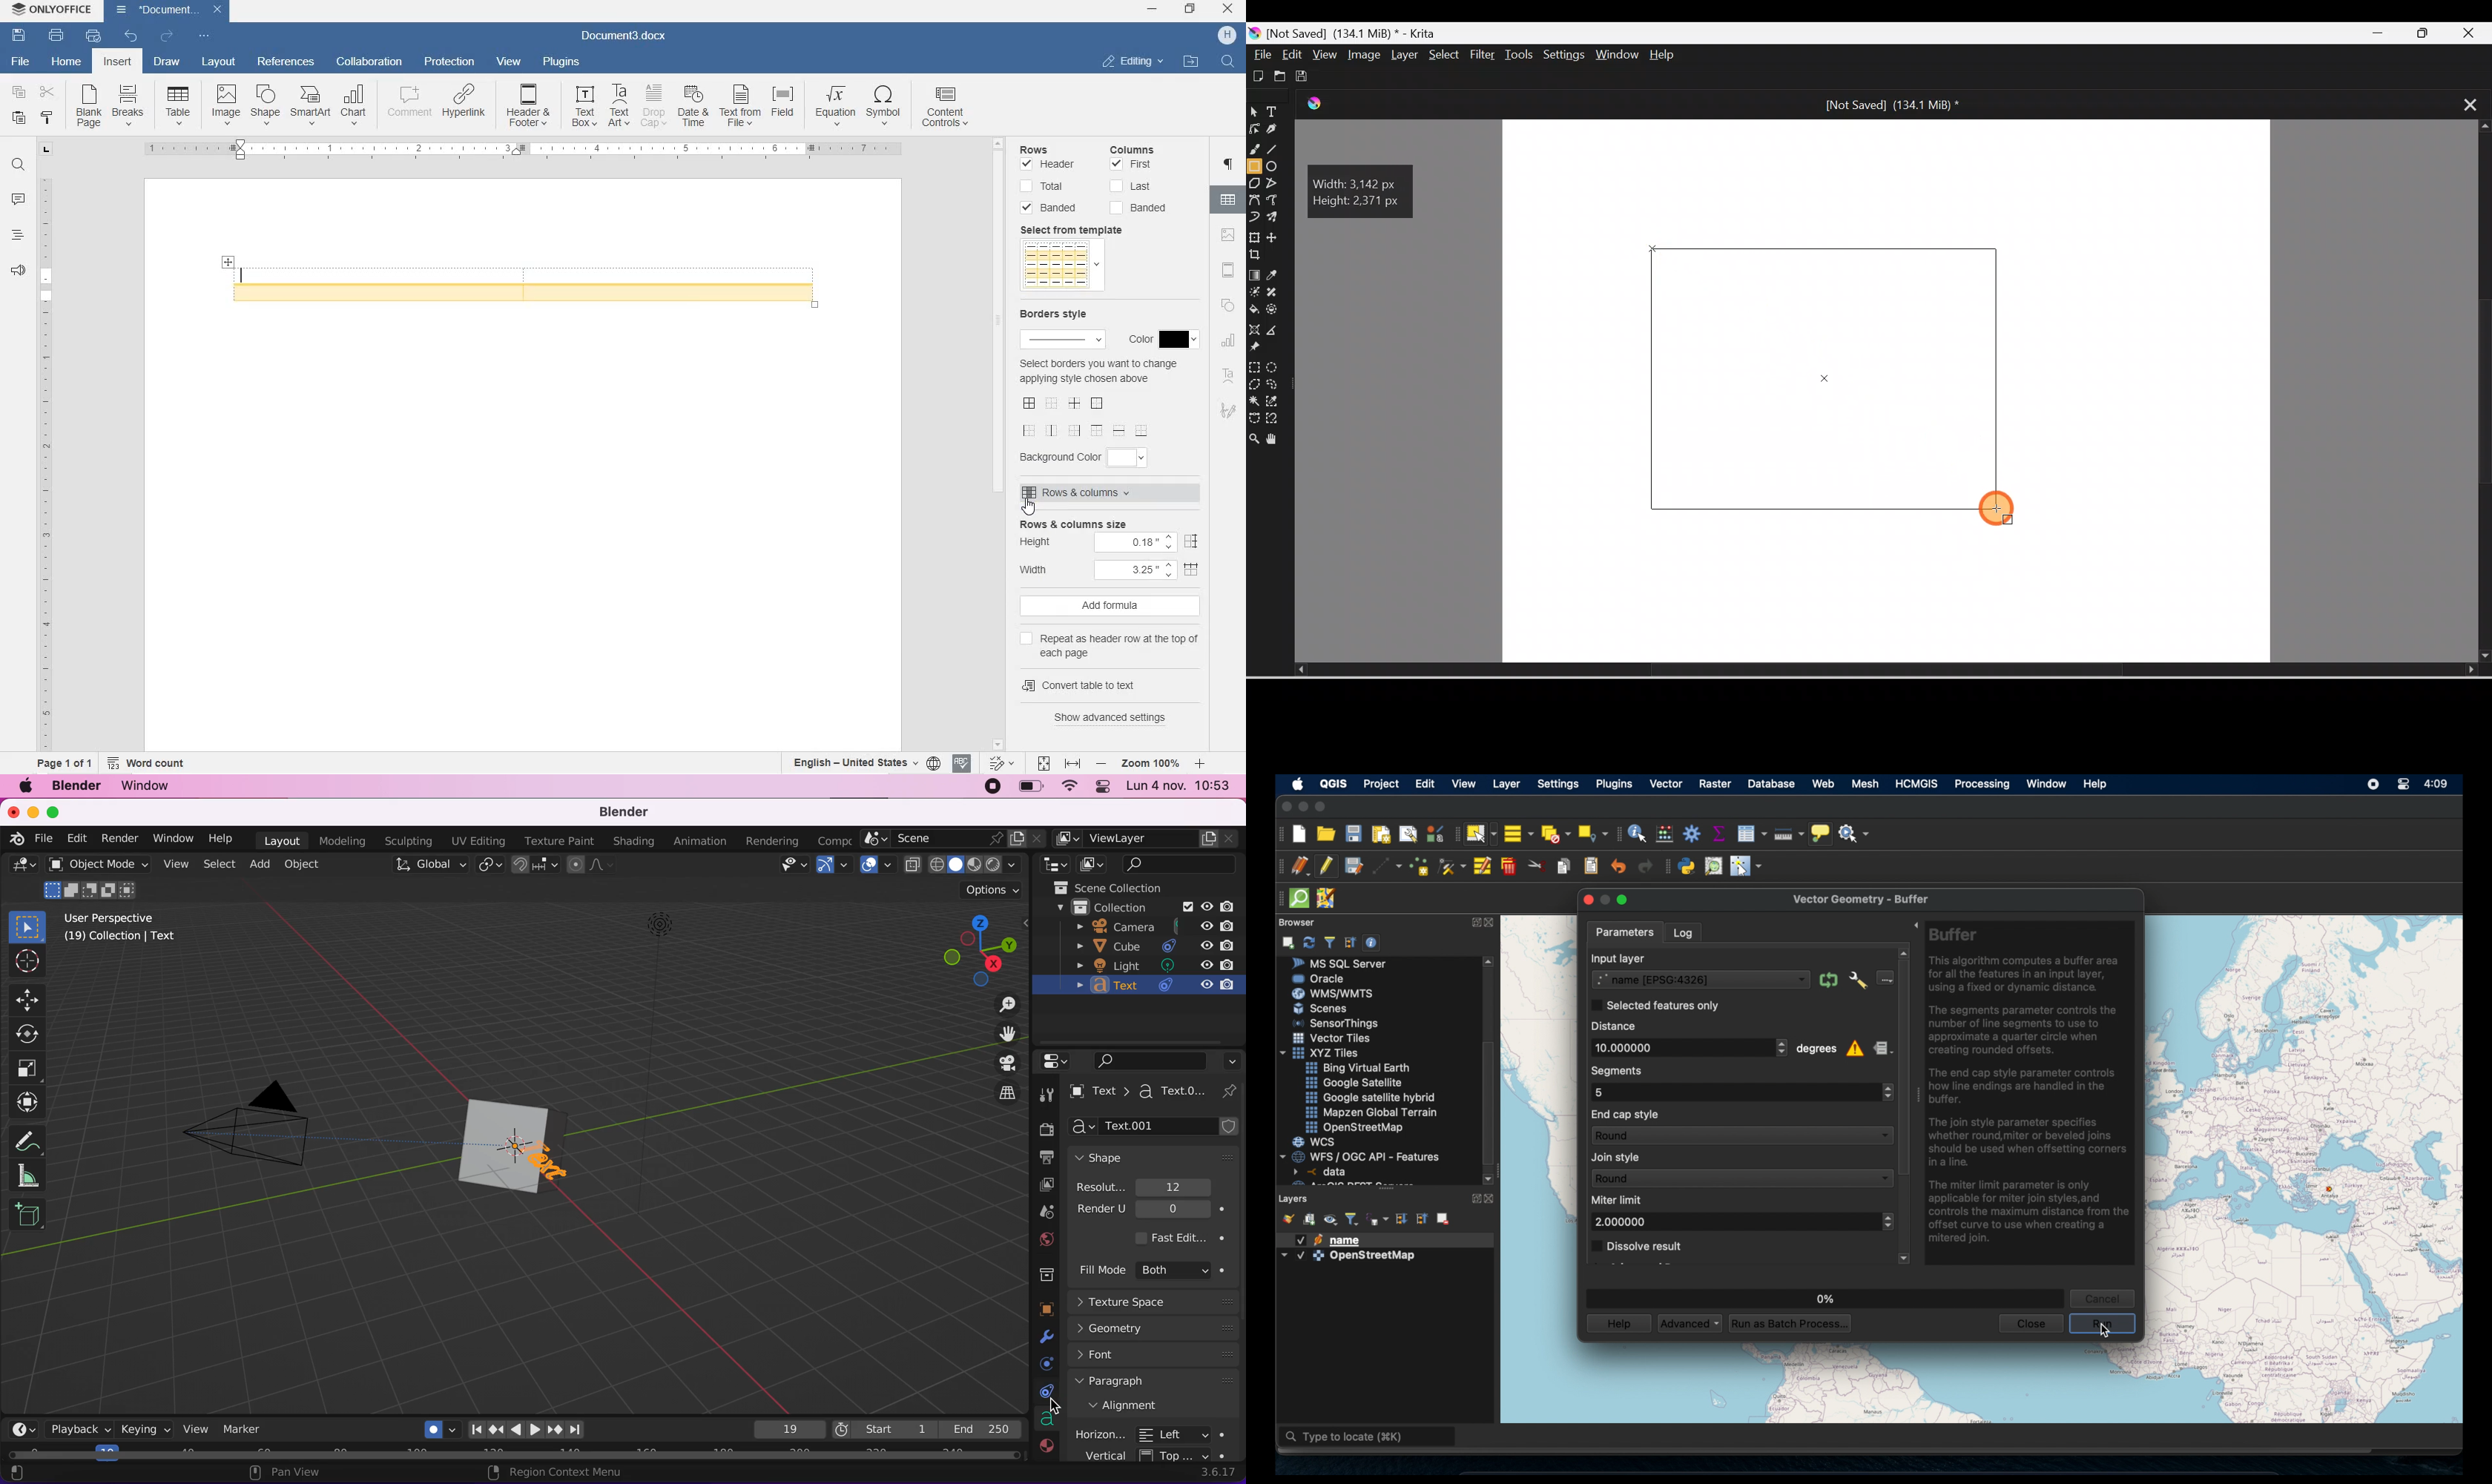 The image size is (2492, 1484). I want to click on scroll box, so click(1903, 1066).